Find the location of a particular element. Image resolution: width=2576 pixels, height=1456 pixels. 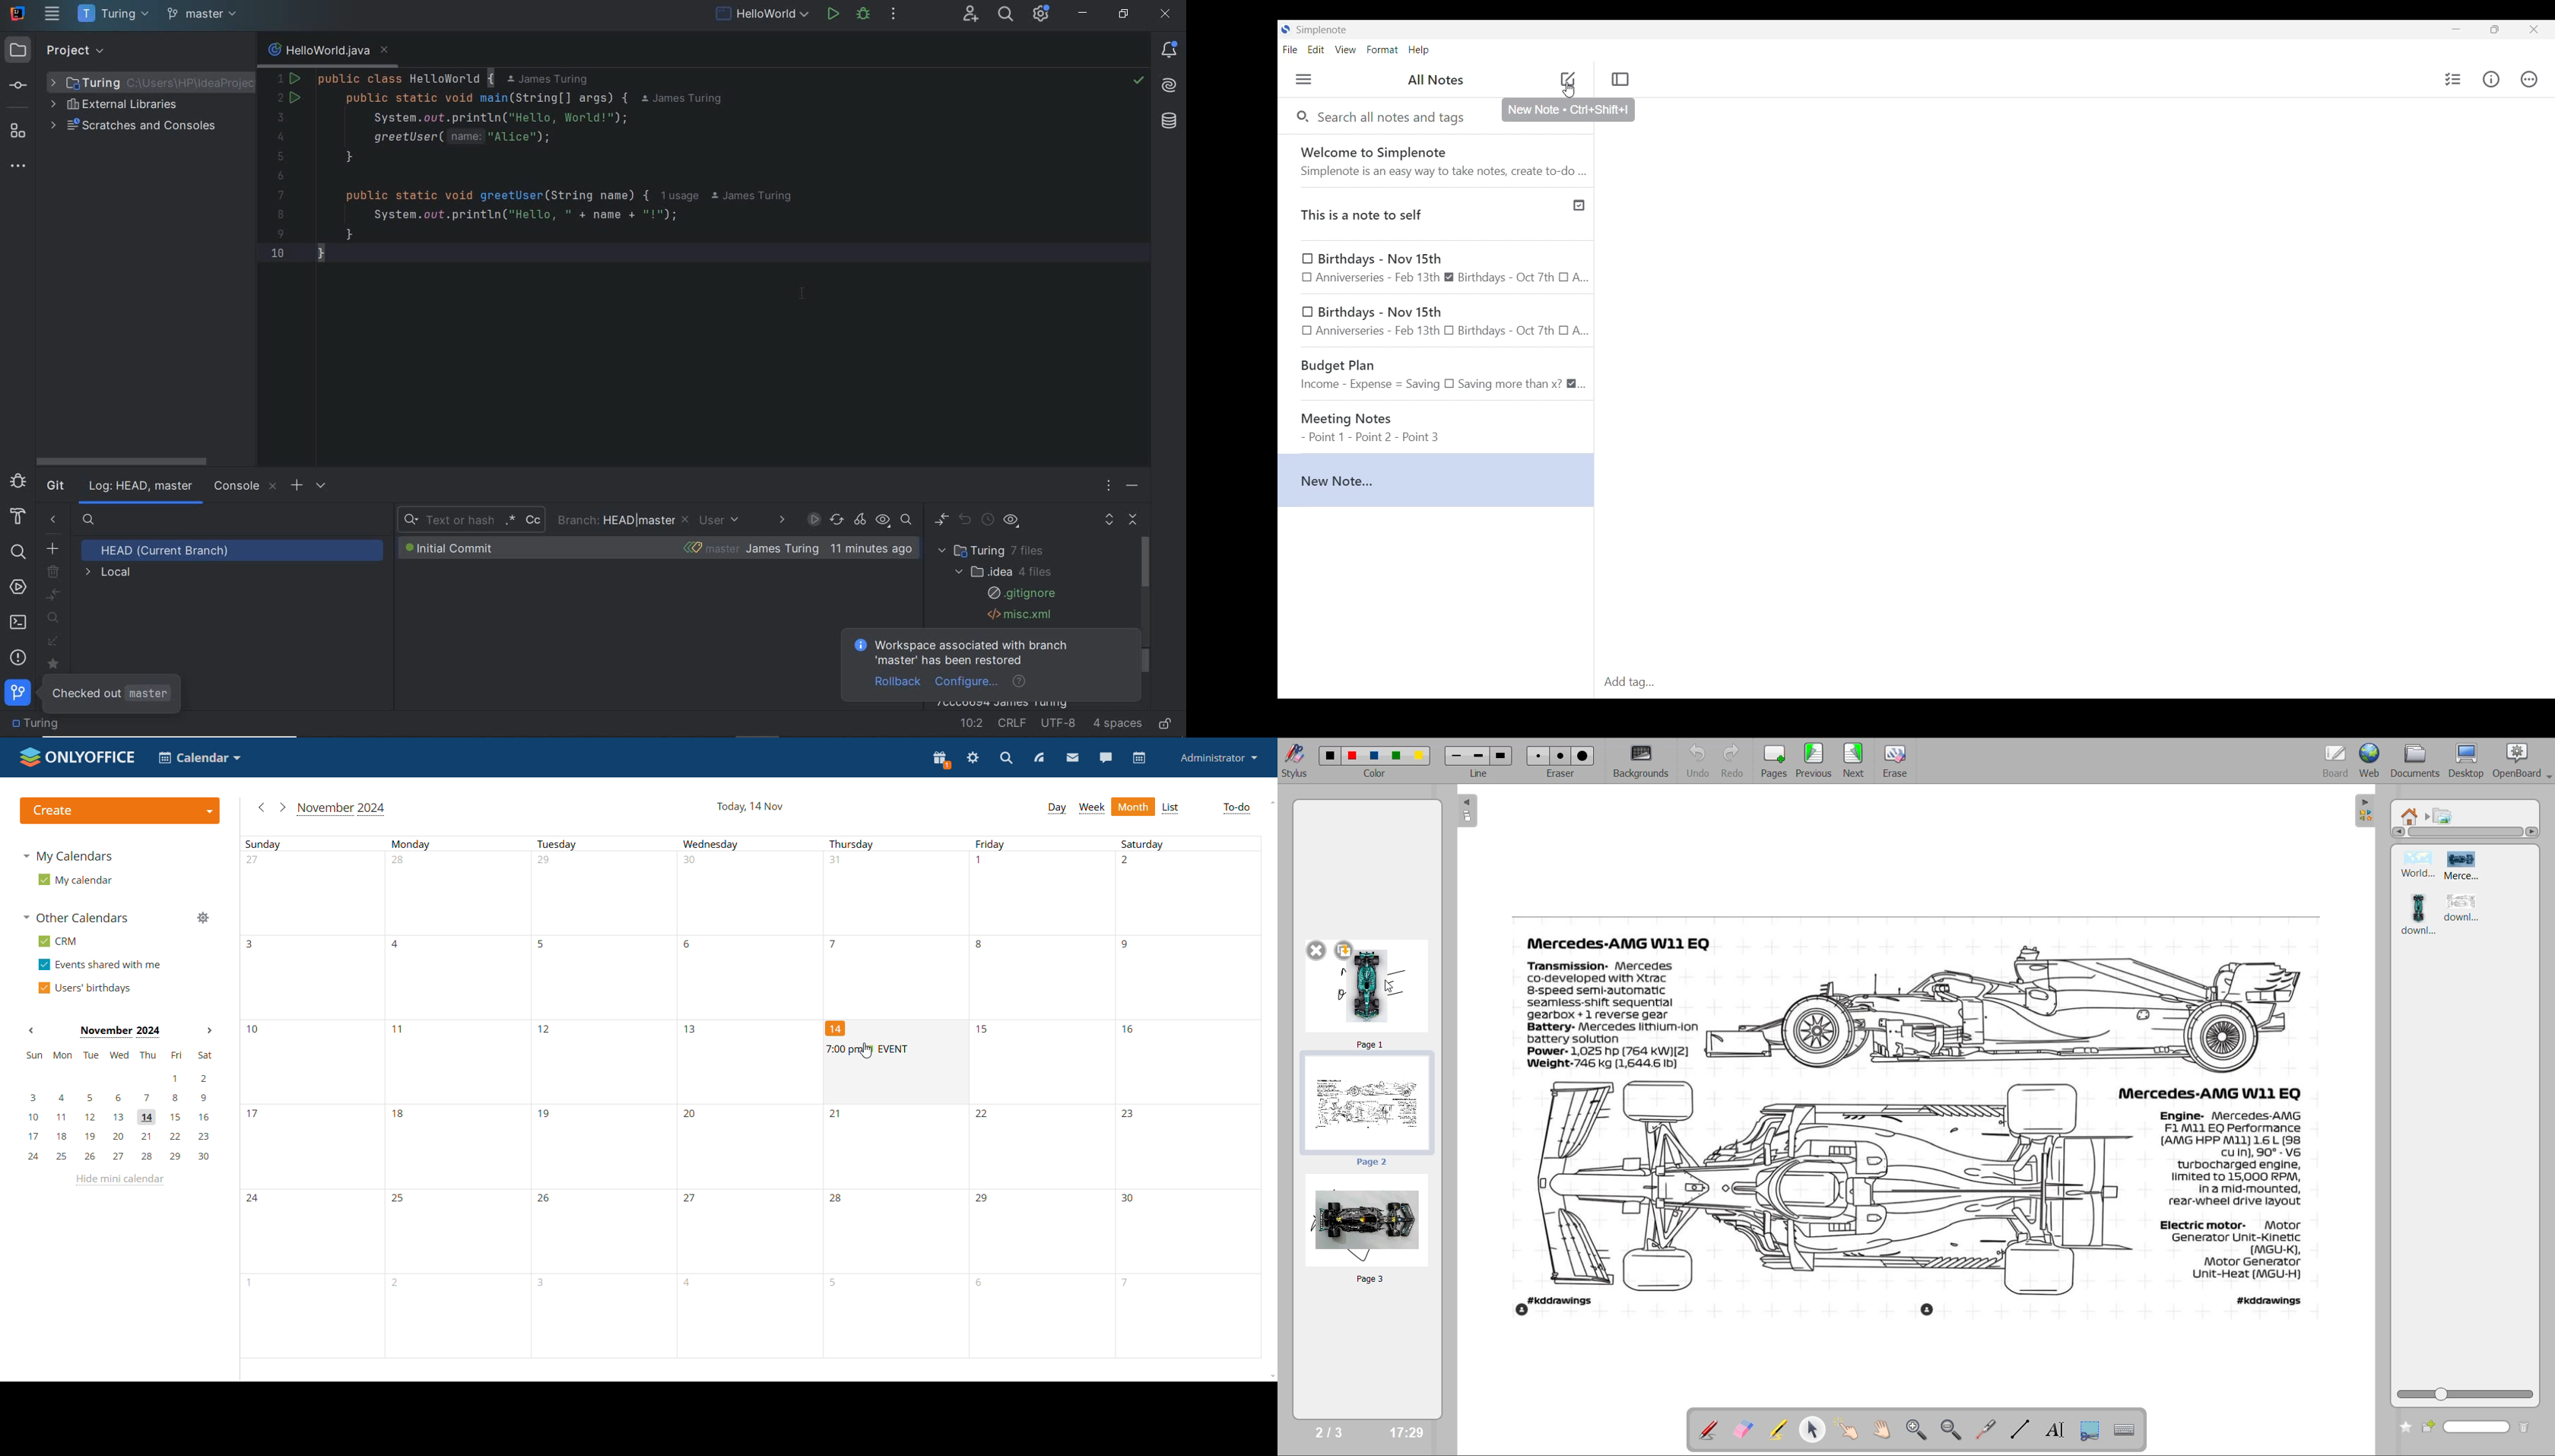

Format menu is located at coordinates (1383, 50).